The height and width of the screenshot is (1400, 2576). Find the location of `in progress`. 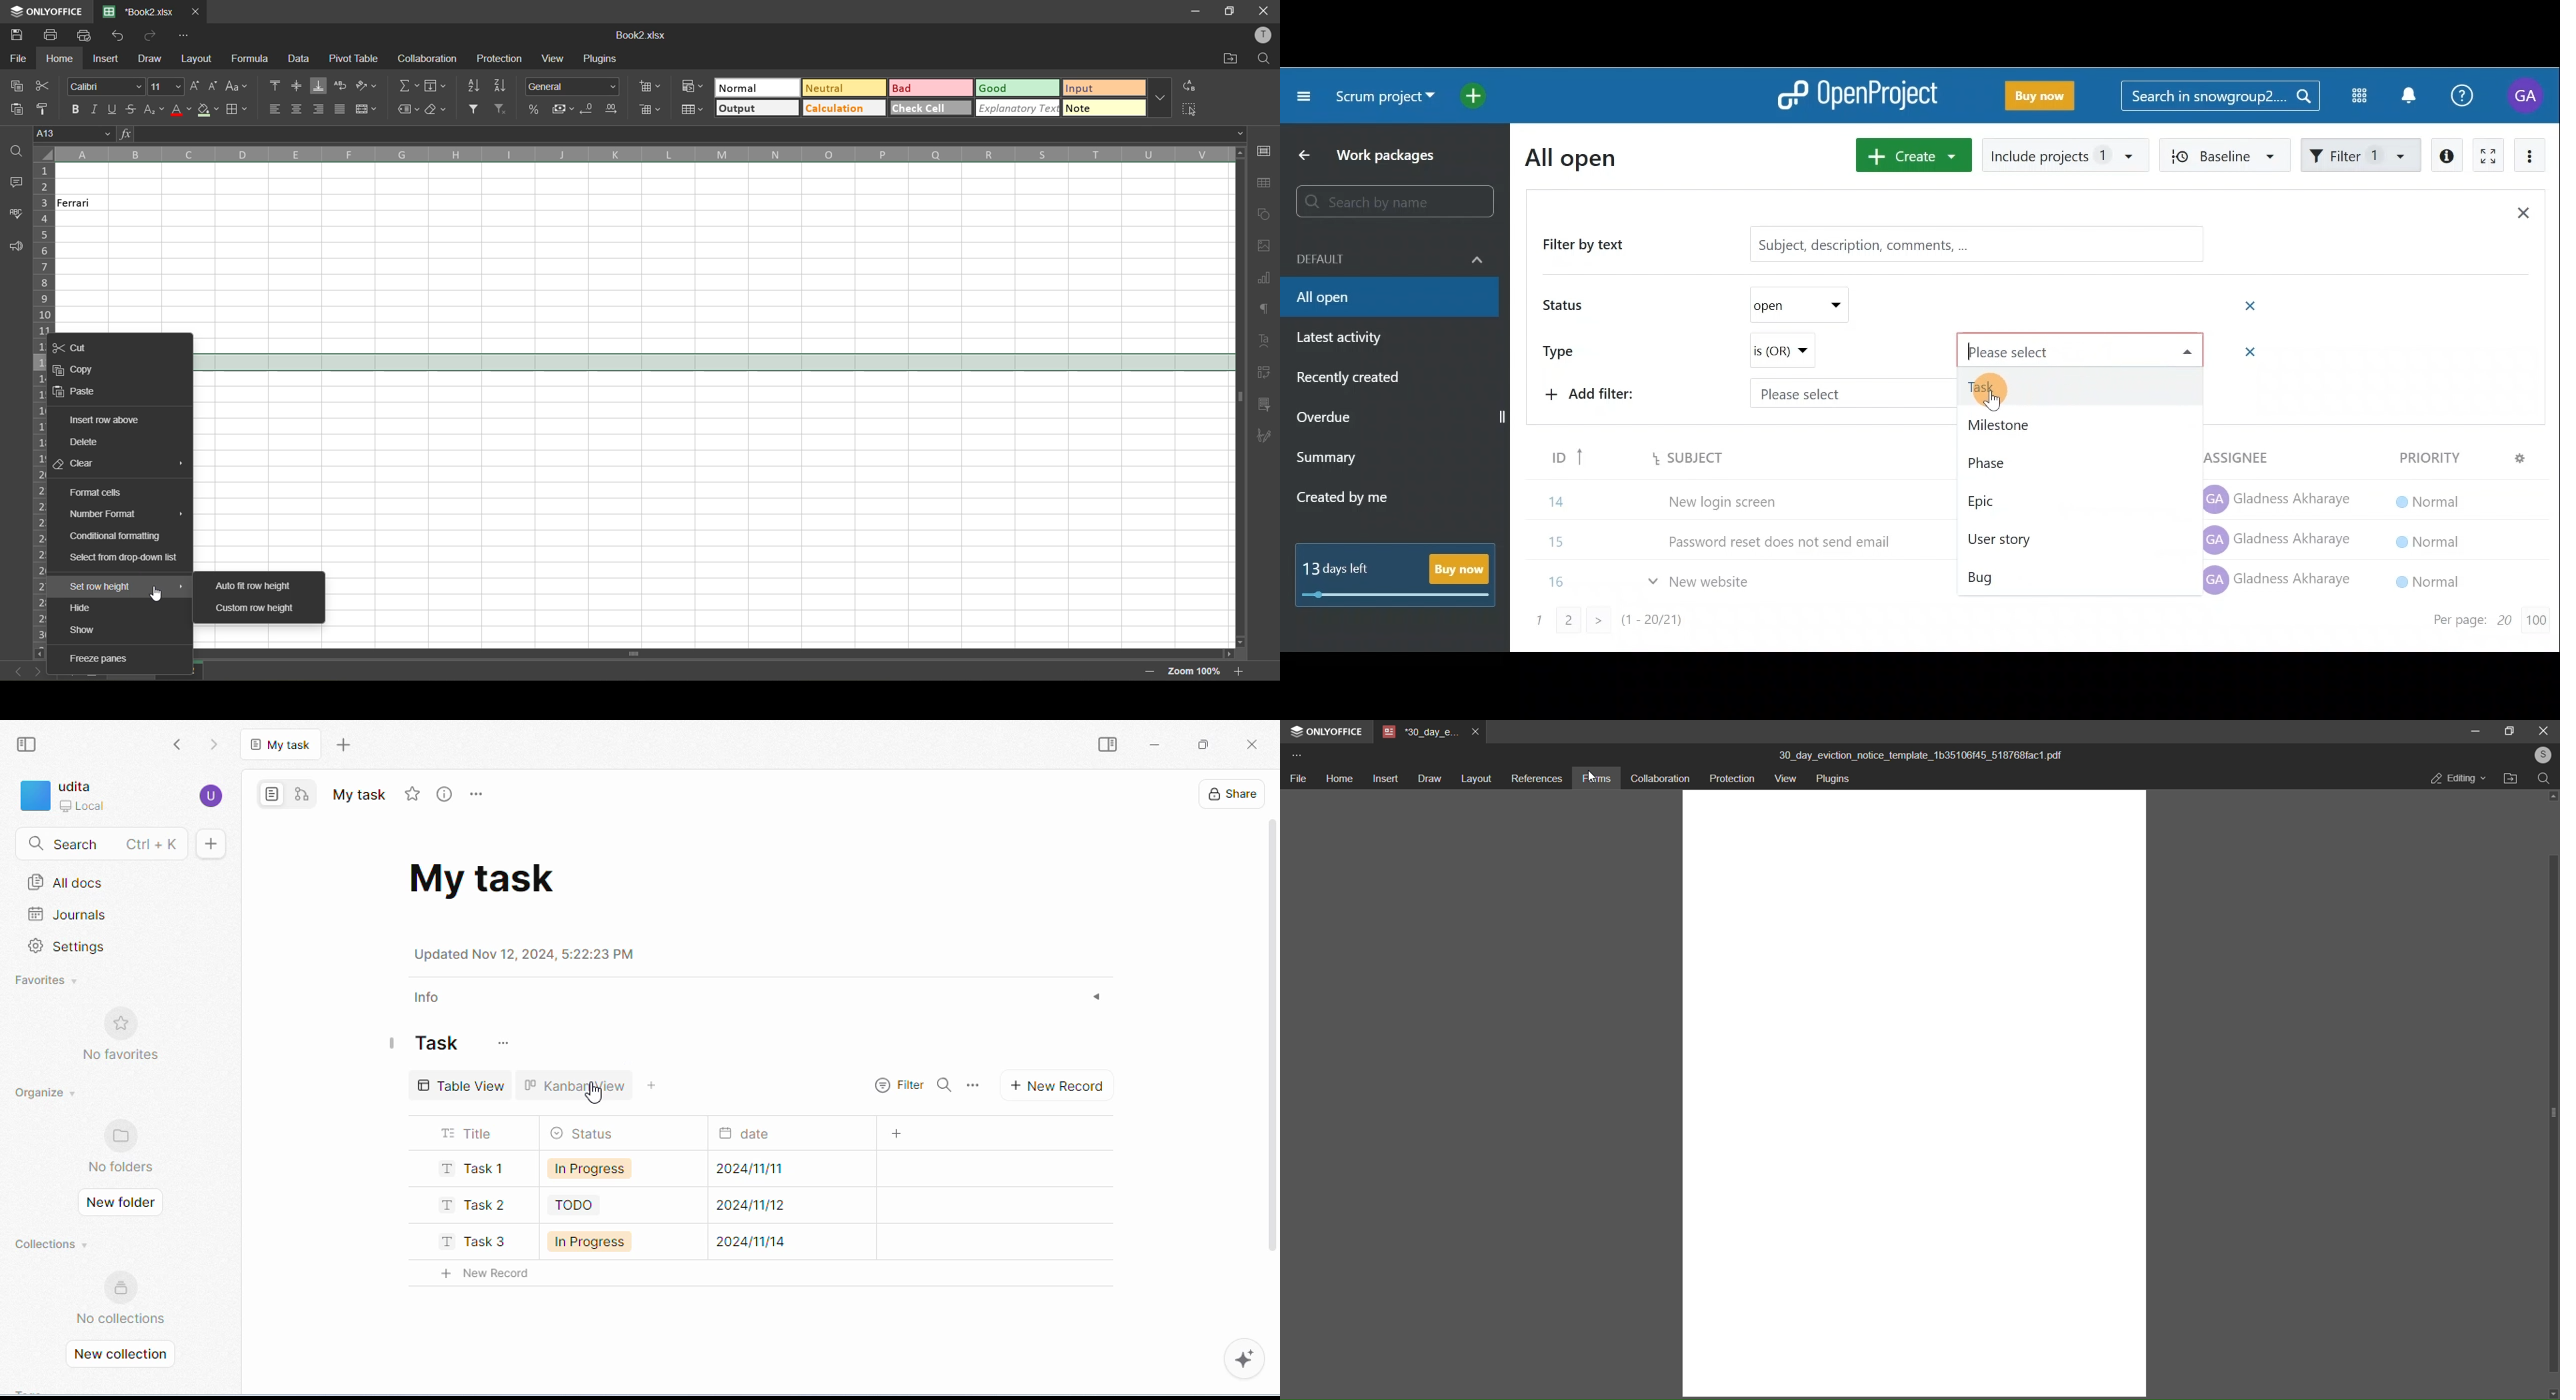

in progress is located at coordinates (594, 1243).